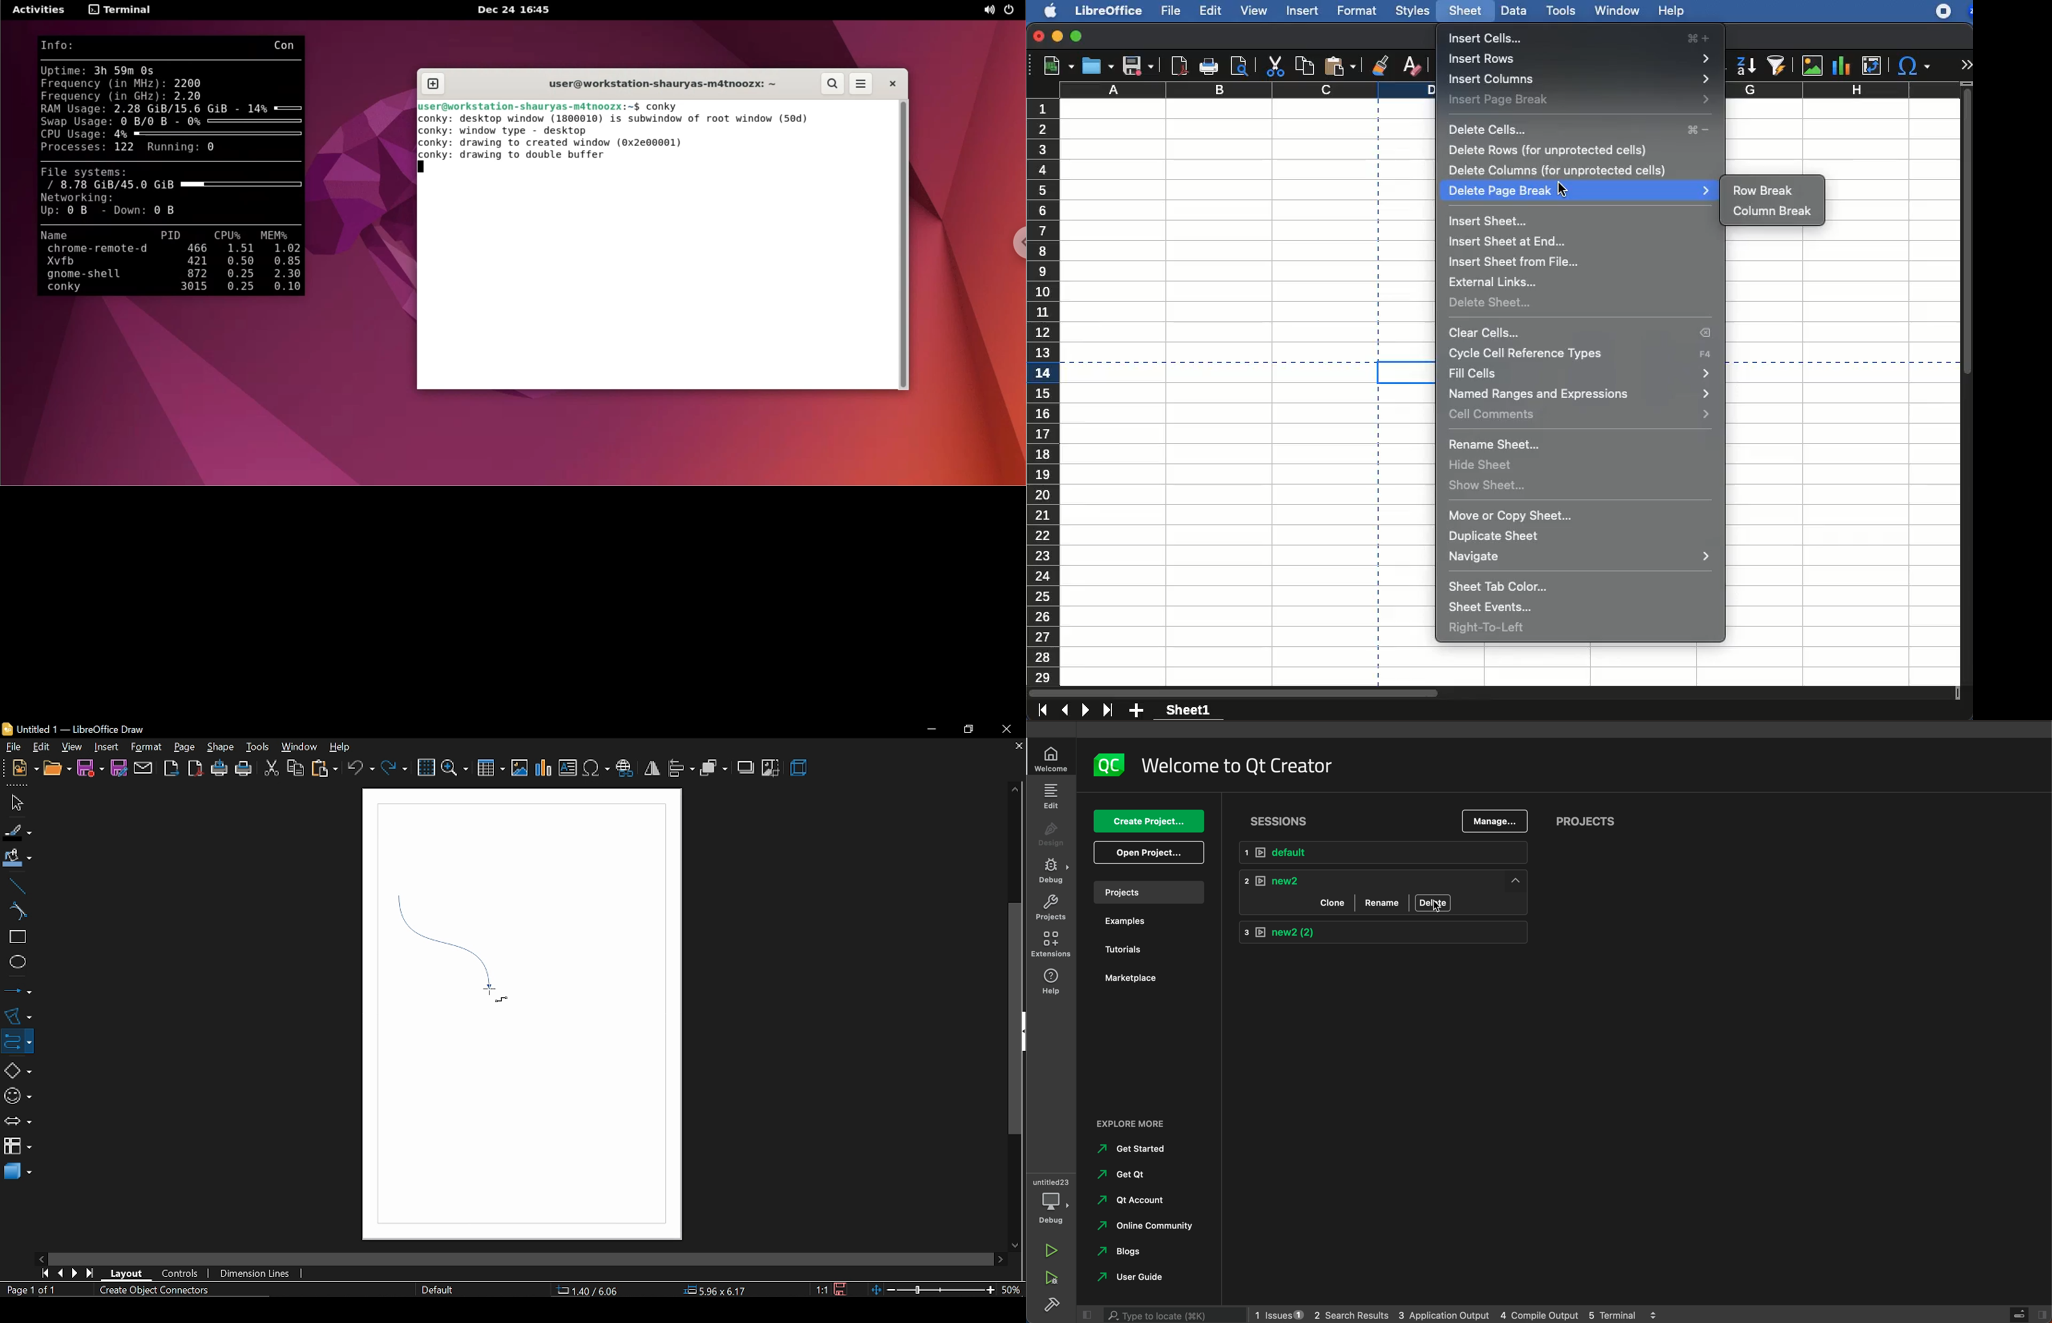  What do you see at coordinates (1488, 486) in the screenshot?
I see `show sheet` at bounding box center [1488, 486].